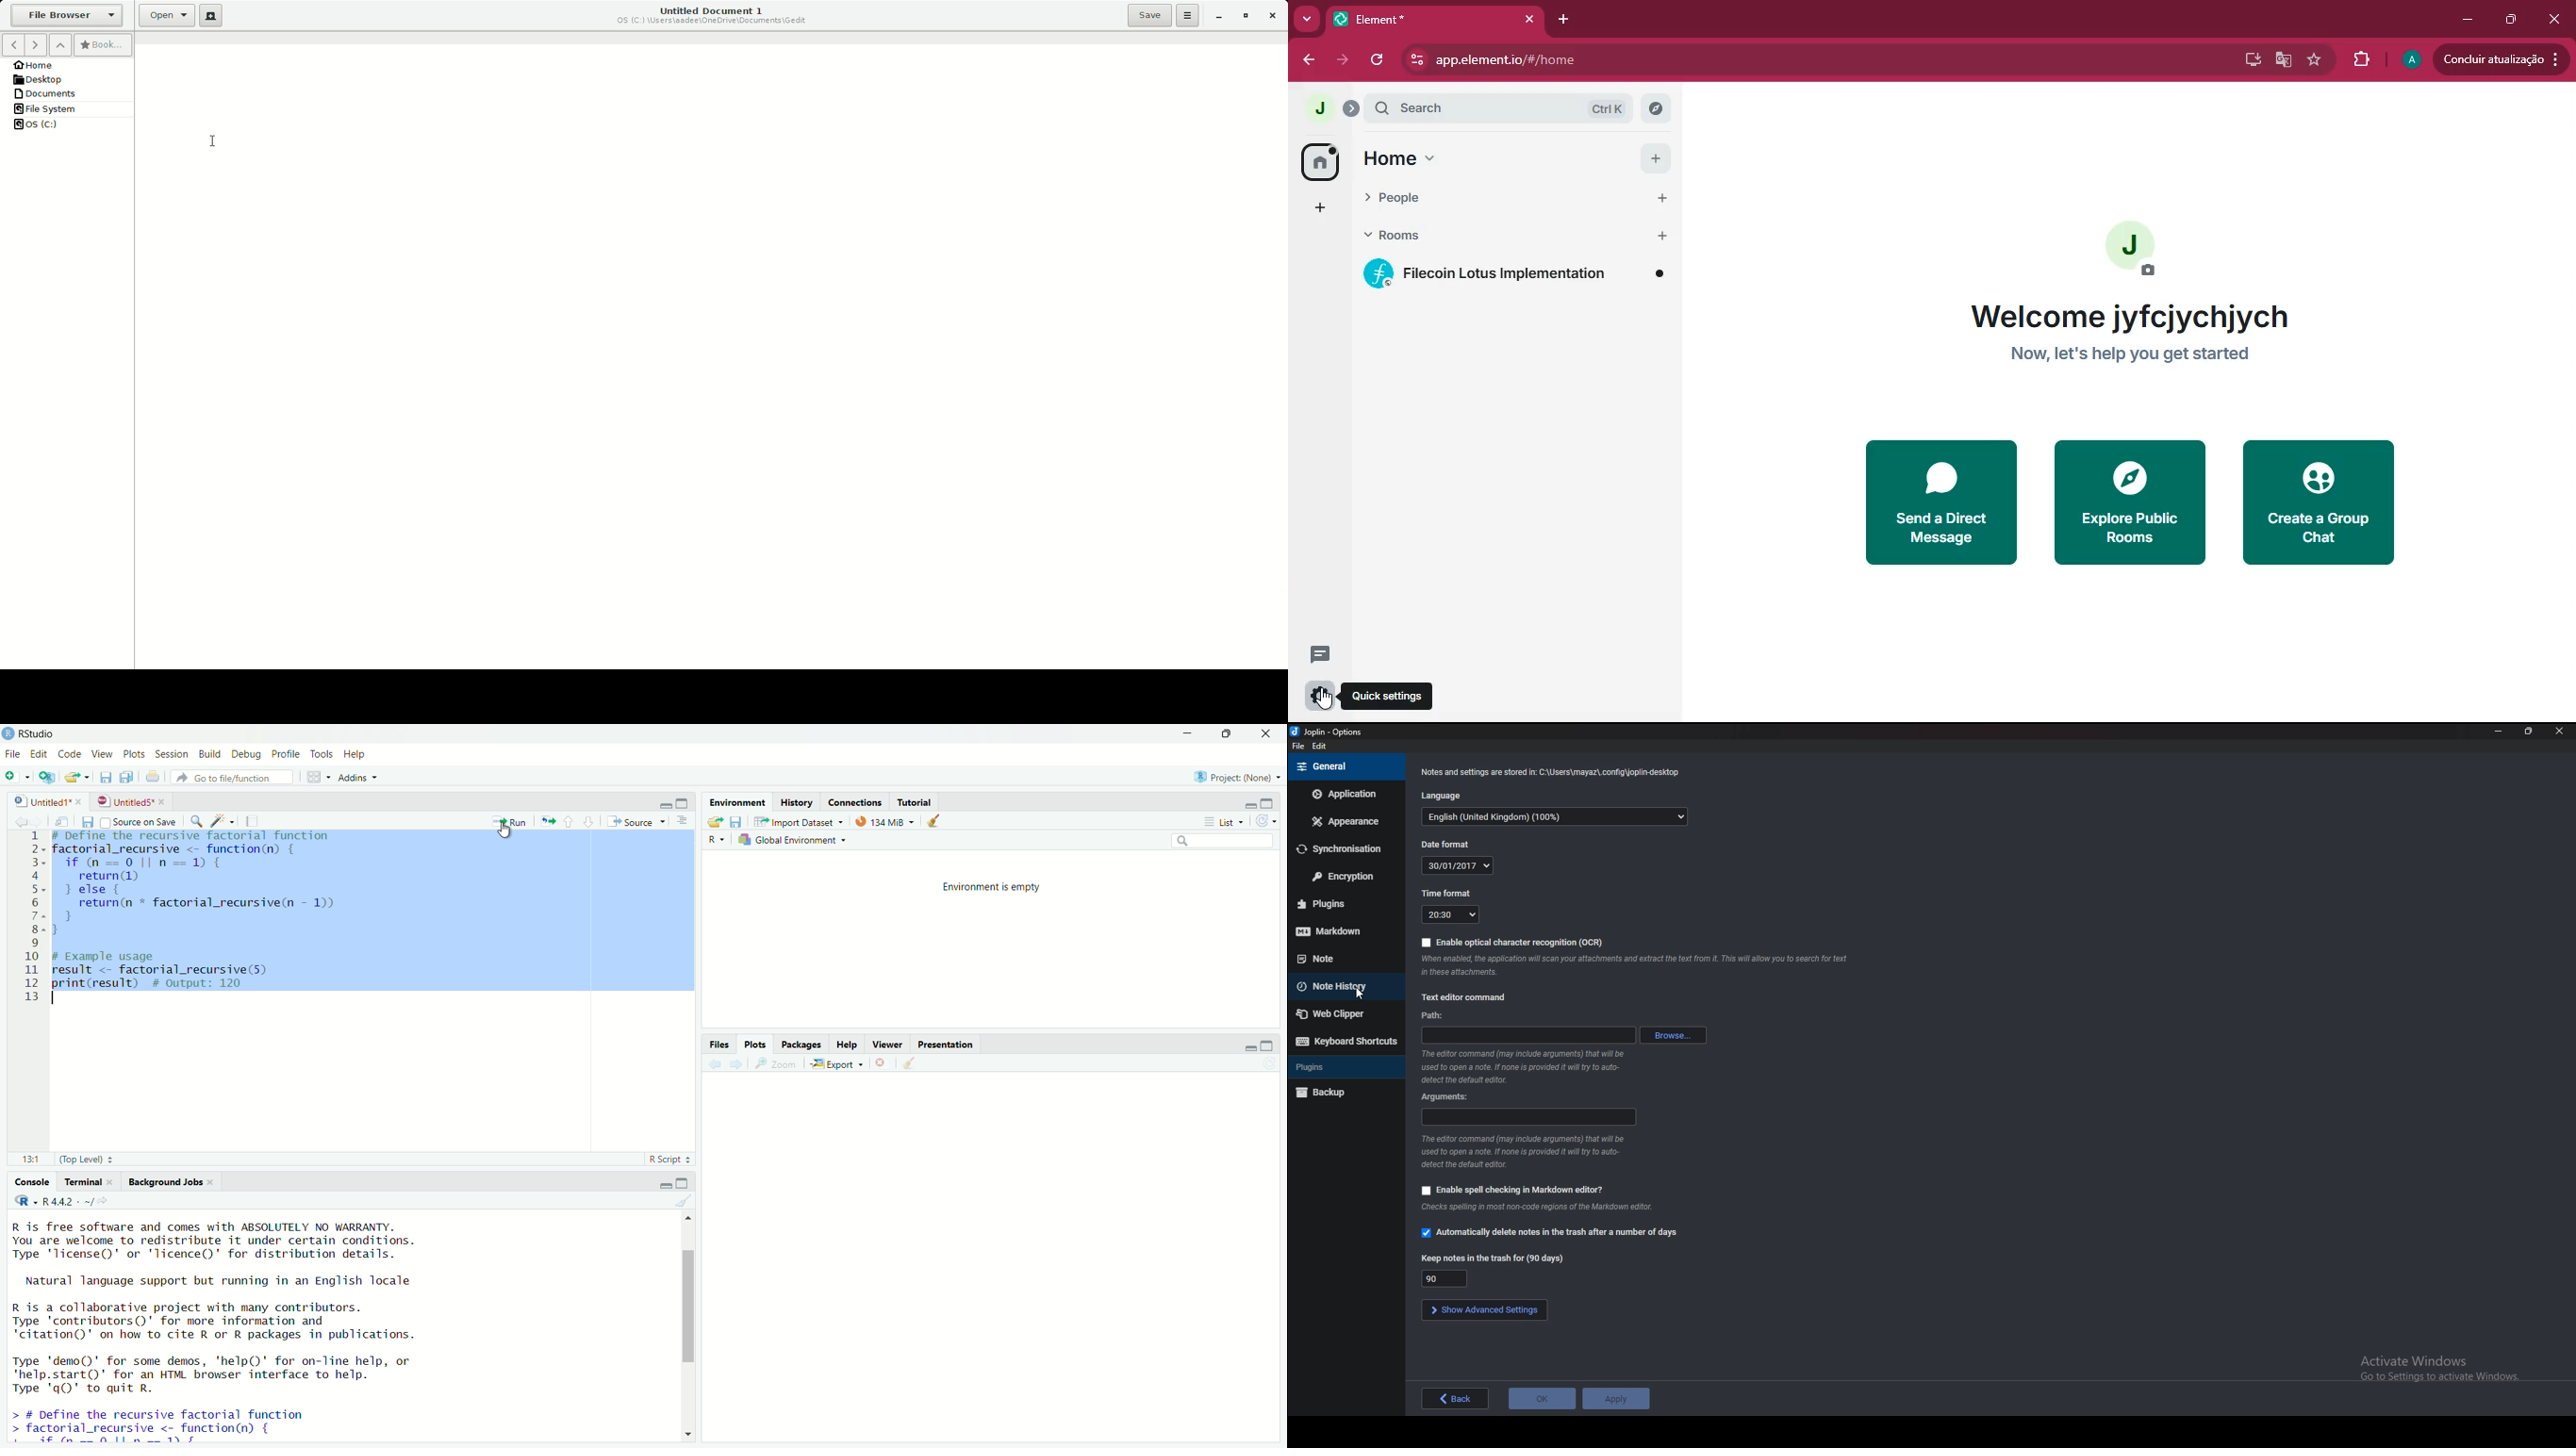 The image size is (2576, 1456). I want to click on Minimize, so click(665, 1186).